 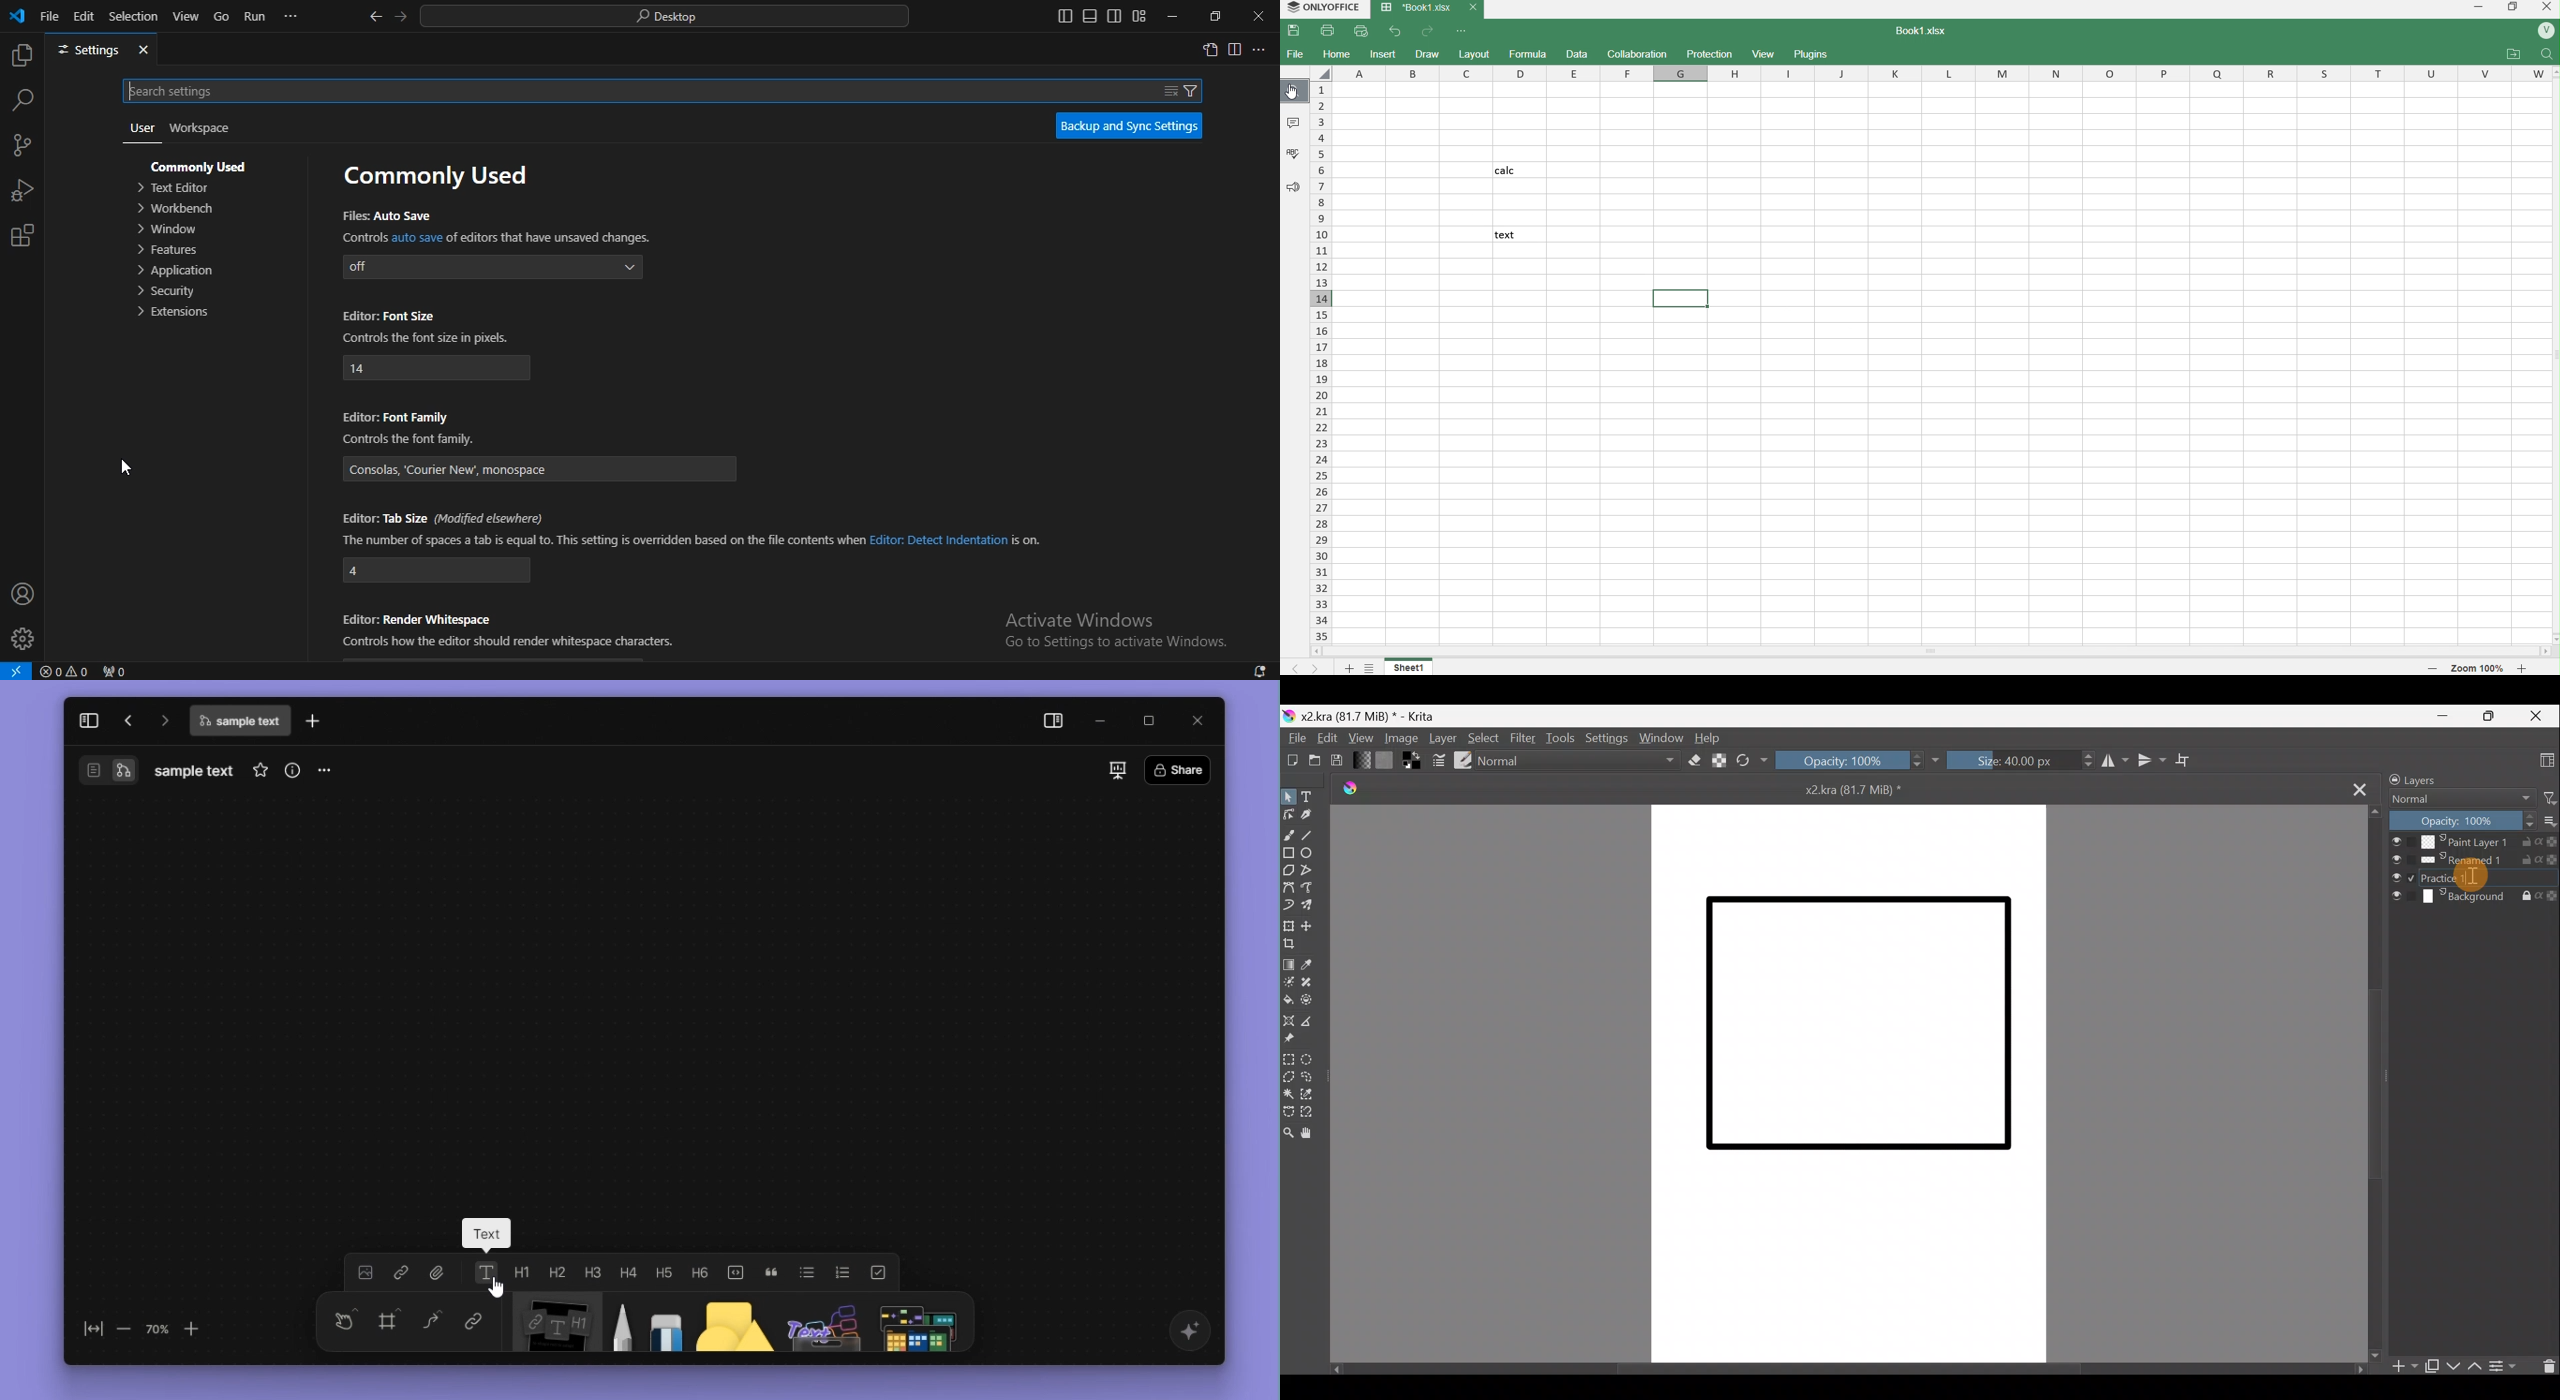 I want to click on View, so click(x=1358, y=736).